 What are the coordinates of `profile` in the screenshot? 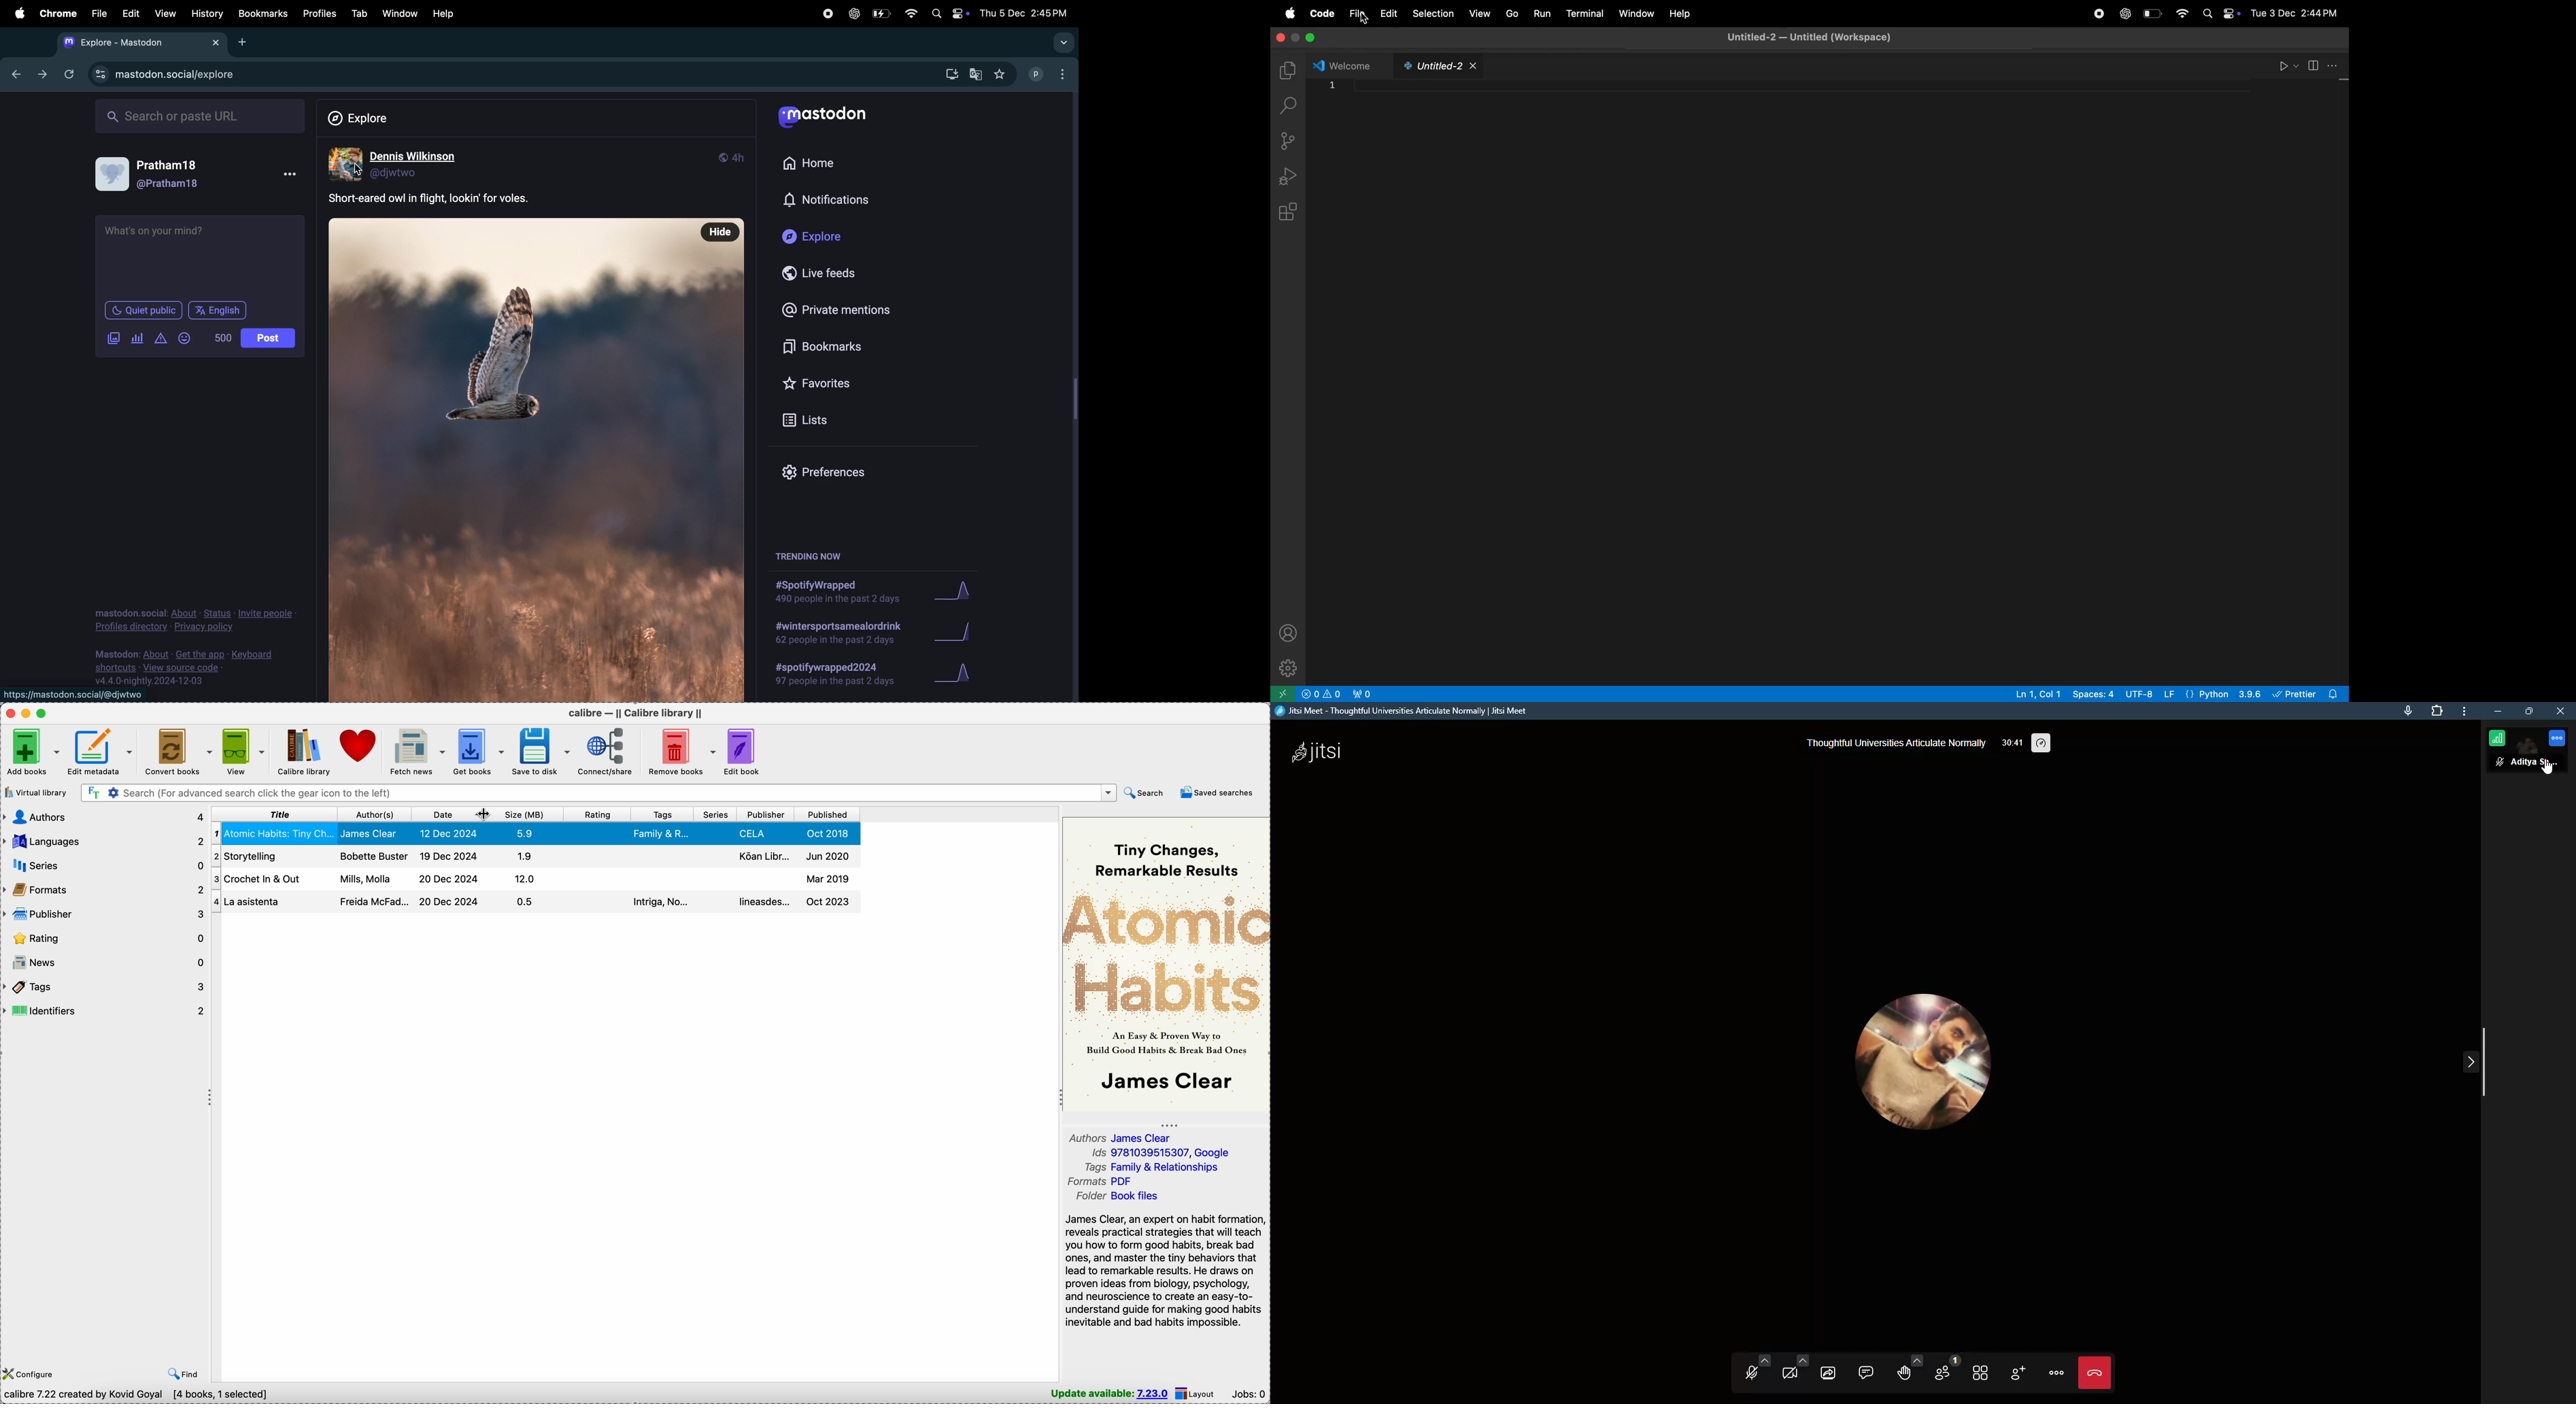 It's located at (1036, 75).